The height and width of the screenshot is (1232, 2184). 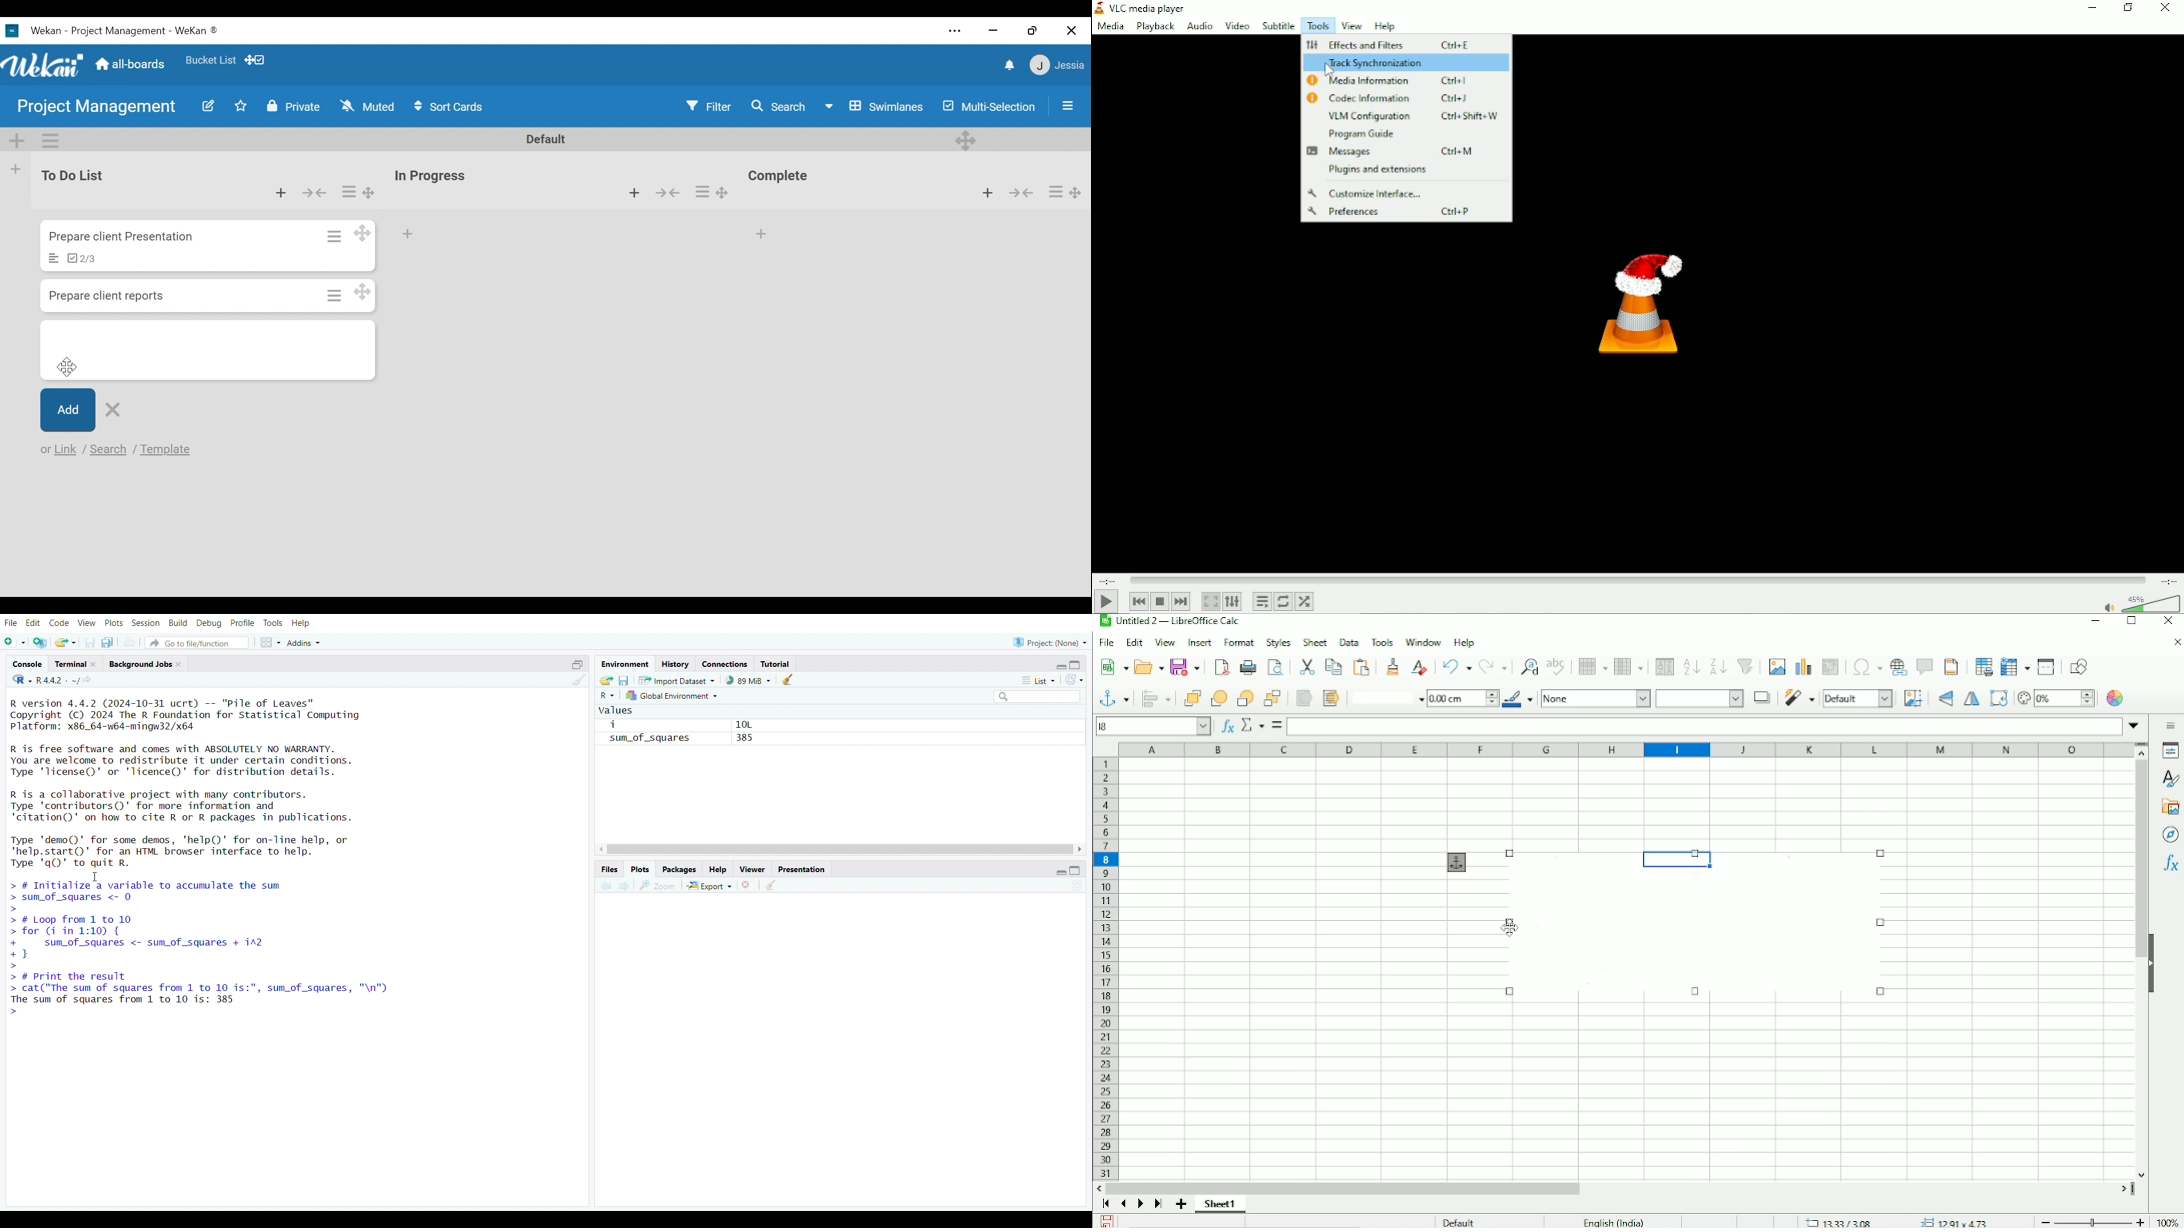 I want to click on cursor, so click(x=94, y=878).